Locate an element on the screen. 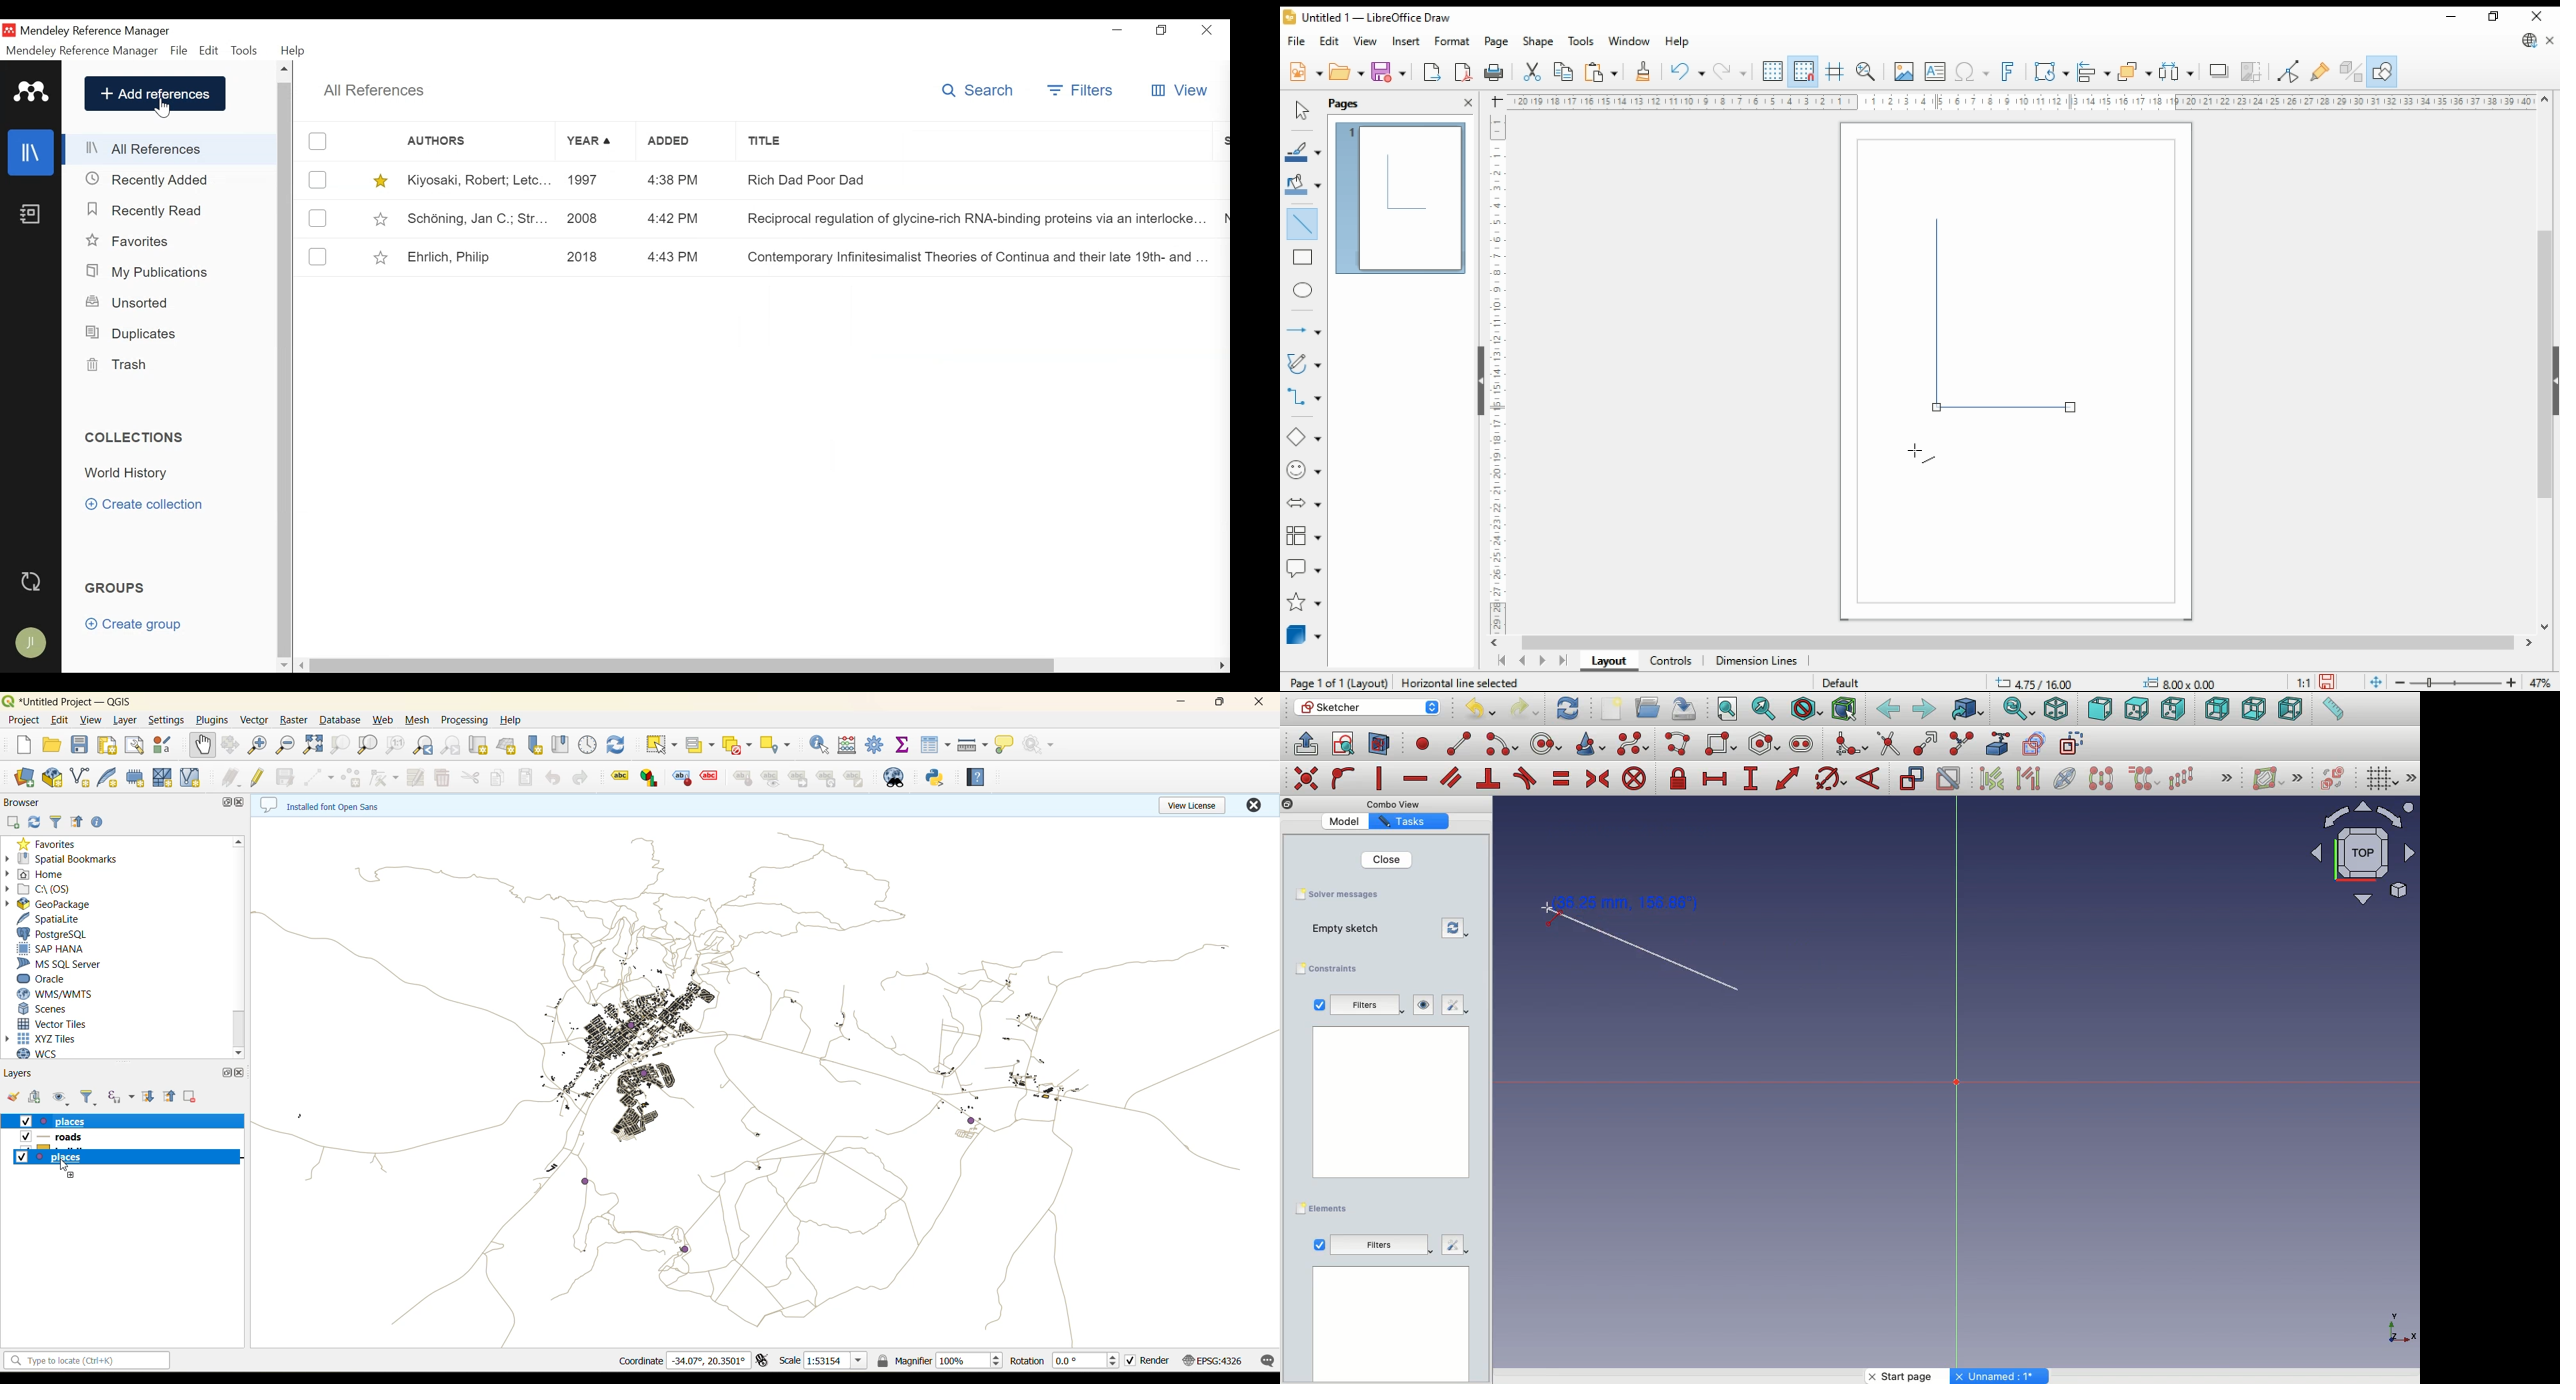 This screenshot has width=2576, height=1400. callout shapes is located at coordinates (1304, 568).